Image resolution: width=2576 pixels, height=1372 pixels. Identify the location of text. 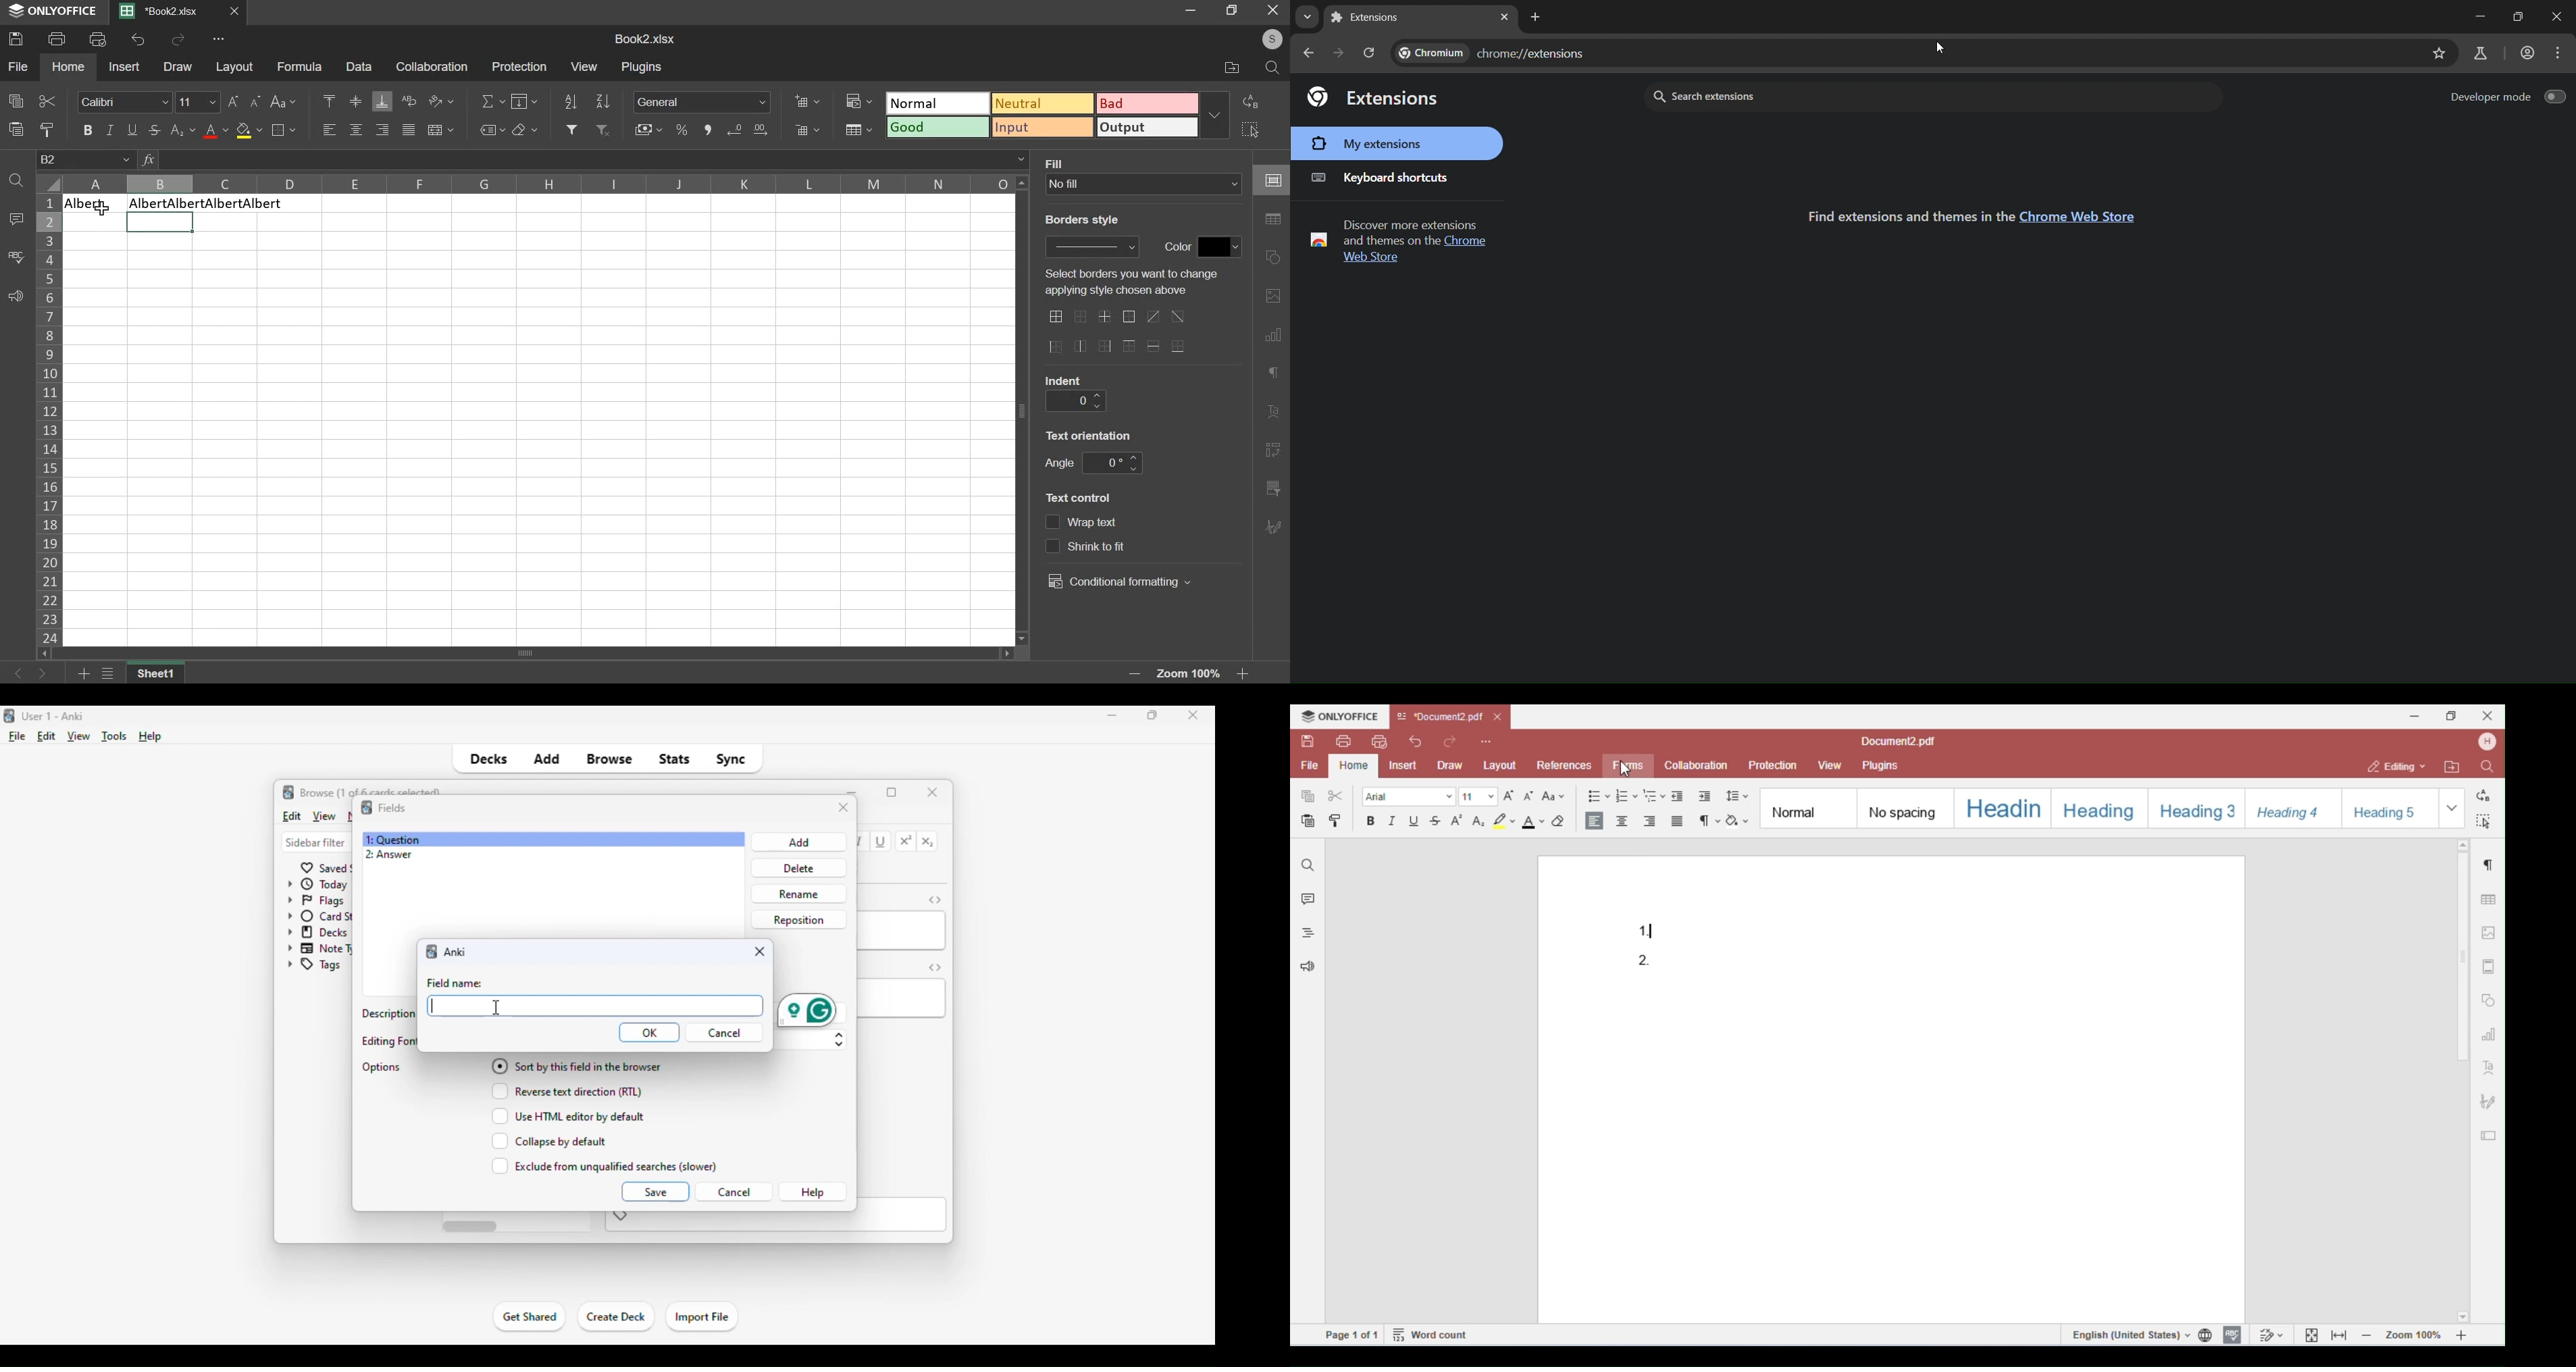
(1094, 437).